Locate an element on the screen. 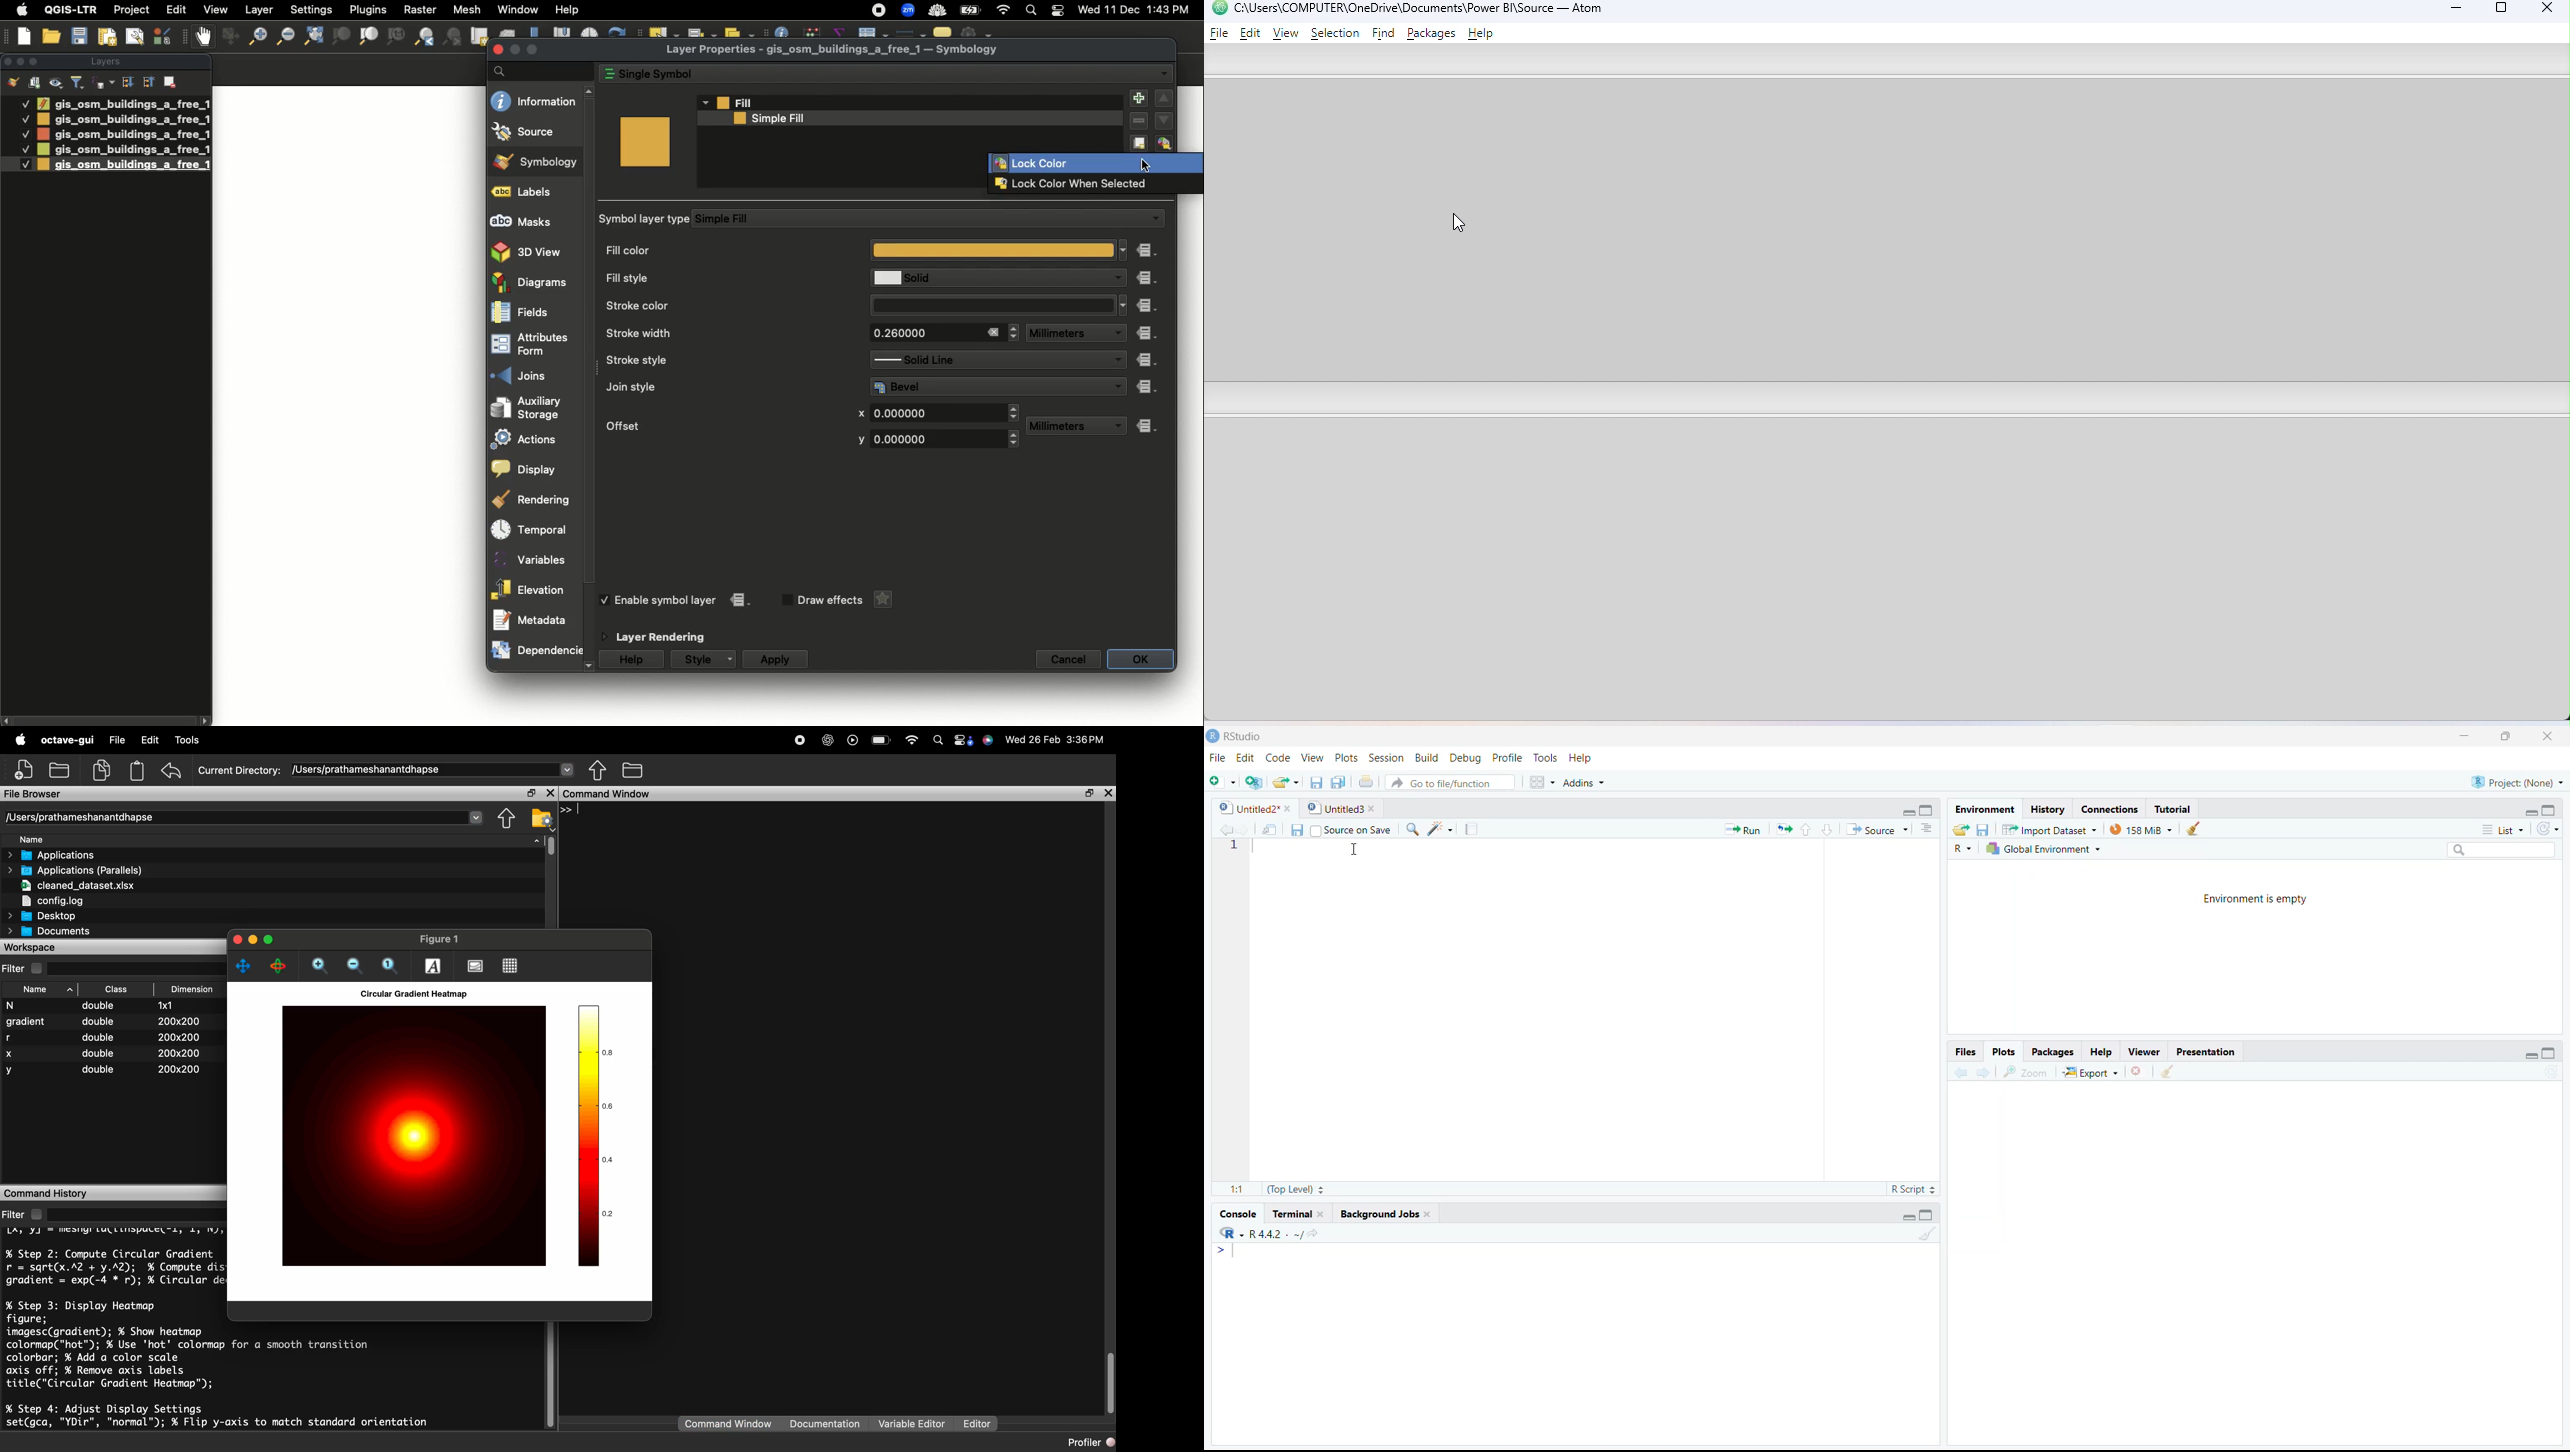  1 is located at coordinates (1231, 852).